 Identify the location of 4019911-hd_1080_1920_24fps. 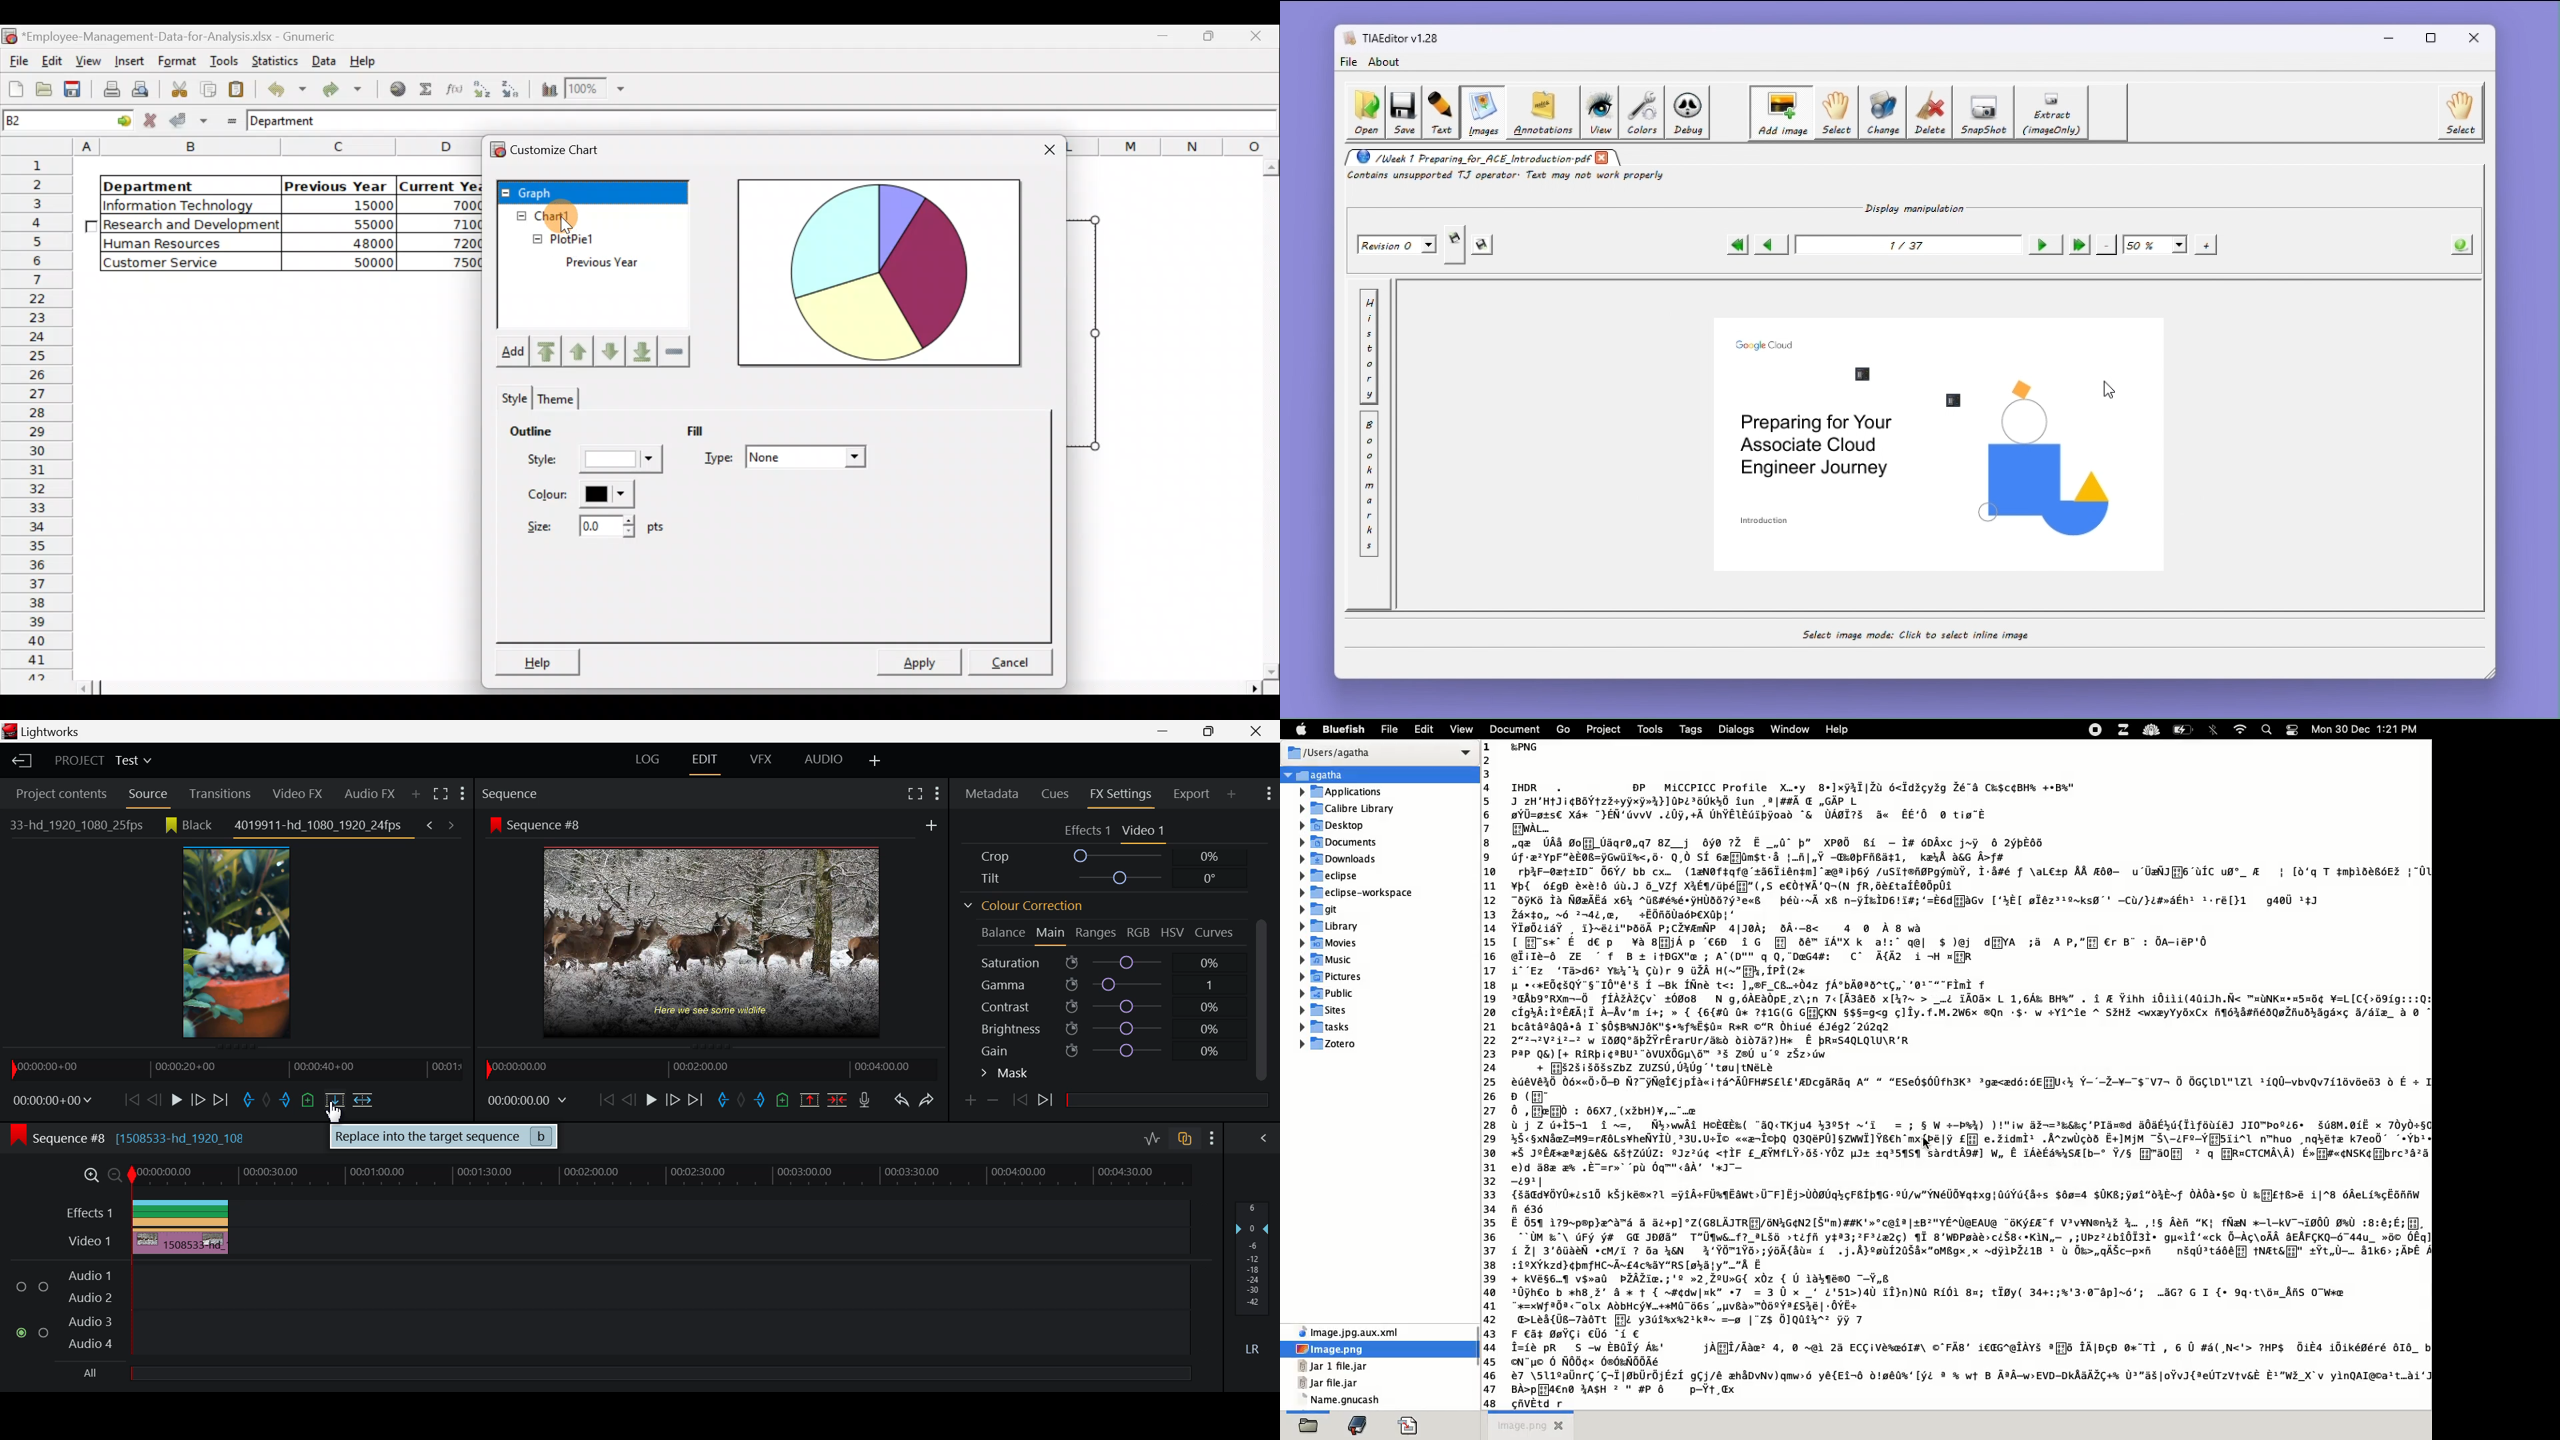
(321, 829).